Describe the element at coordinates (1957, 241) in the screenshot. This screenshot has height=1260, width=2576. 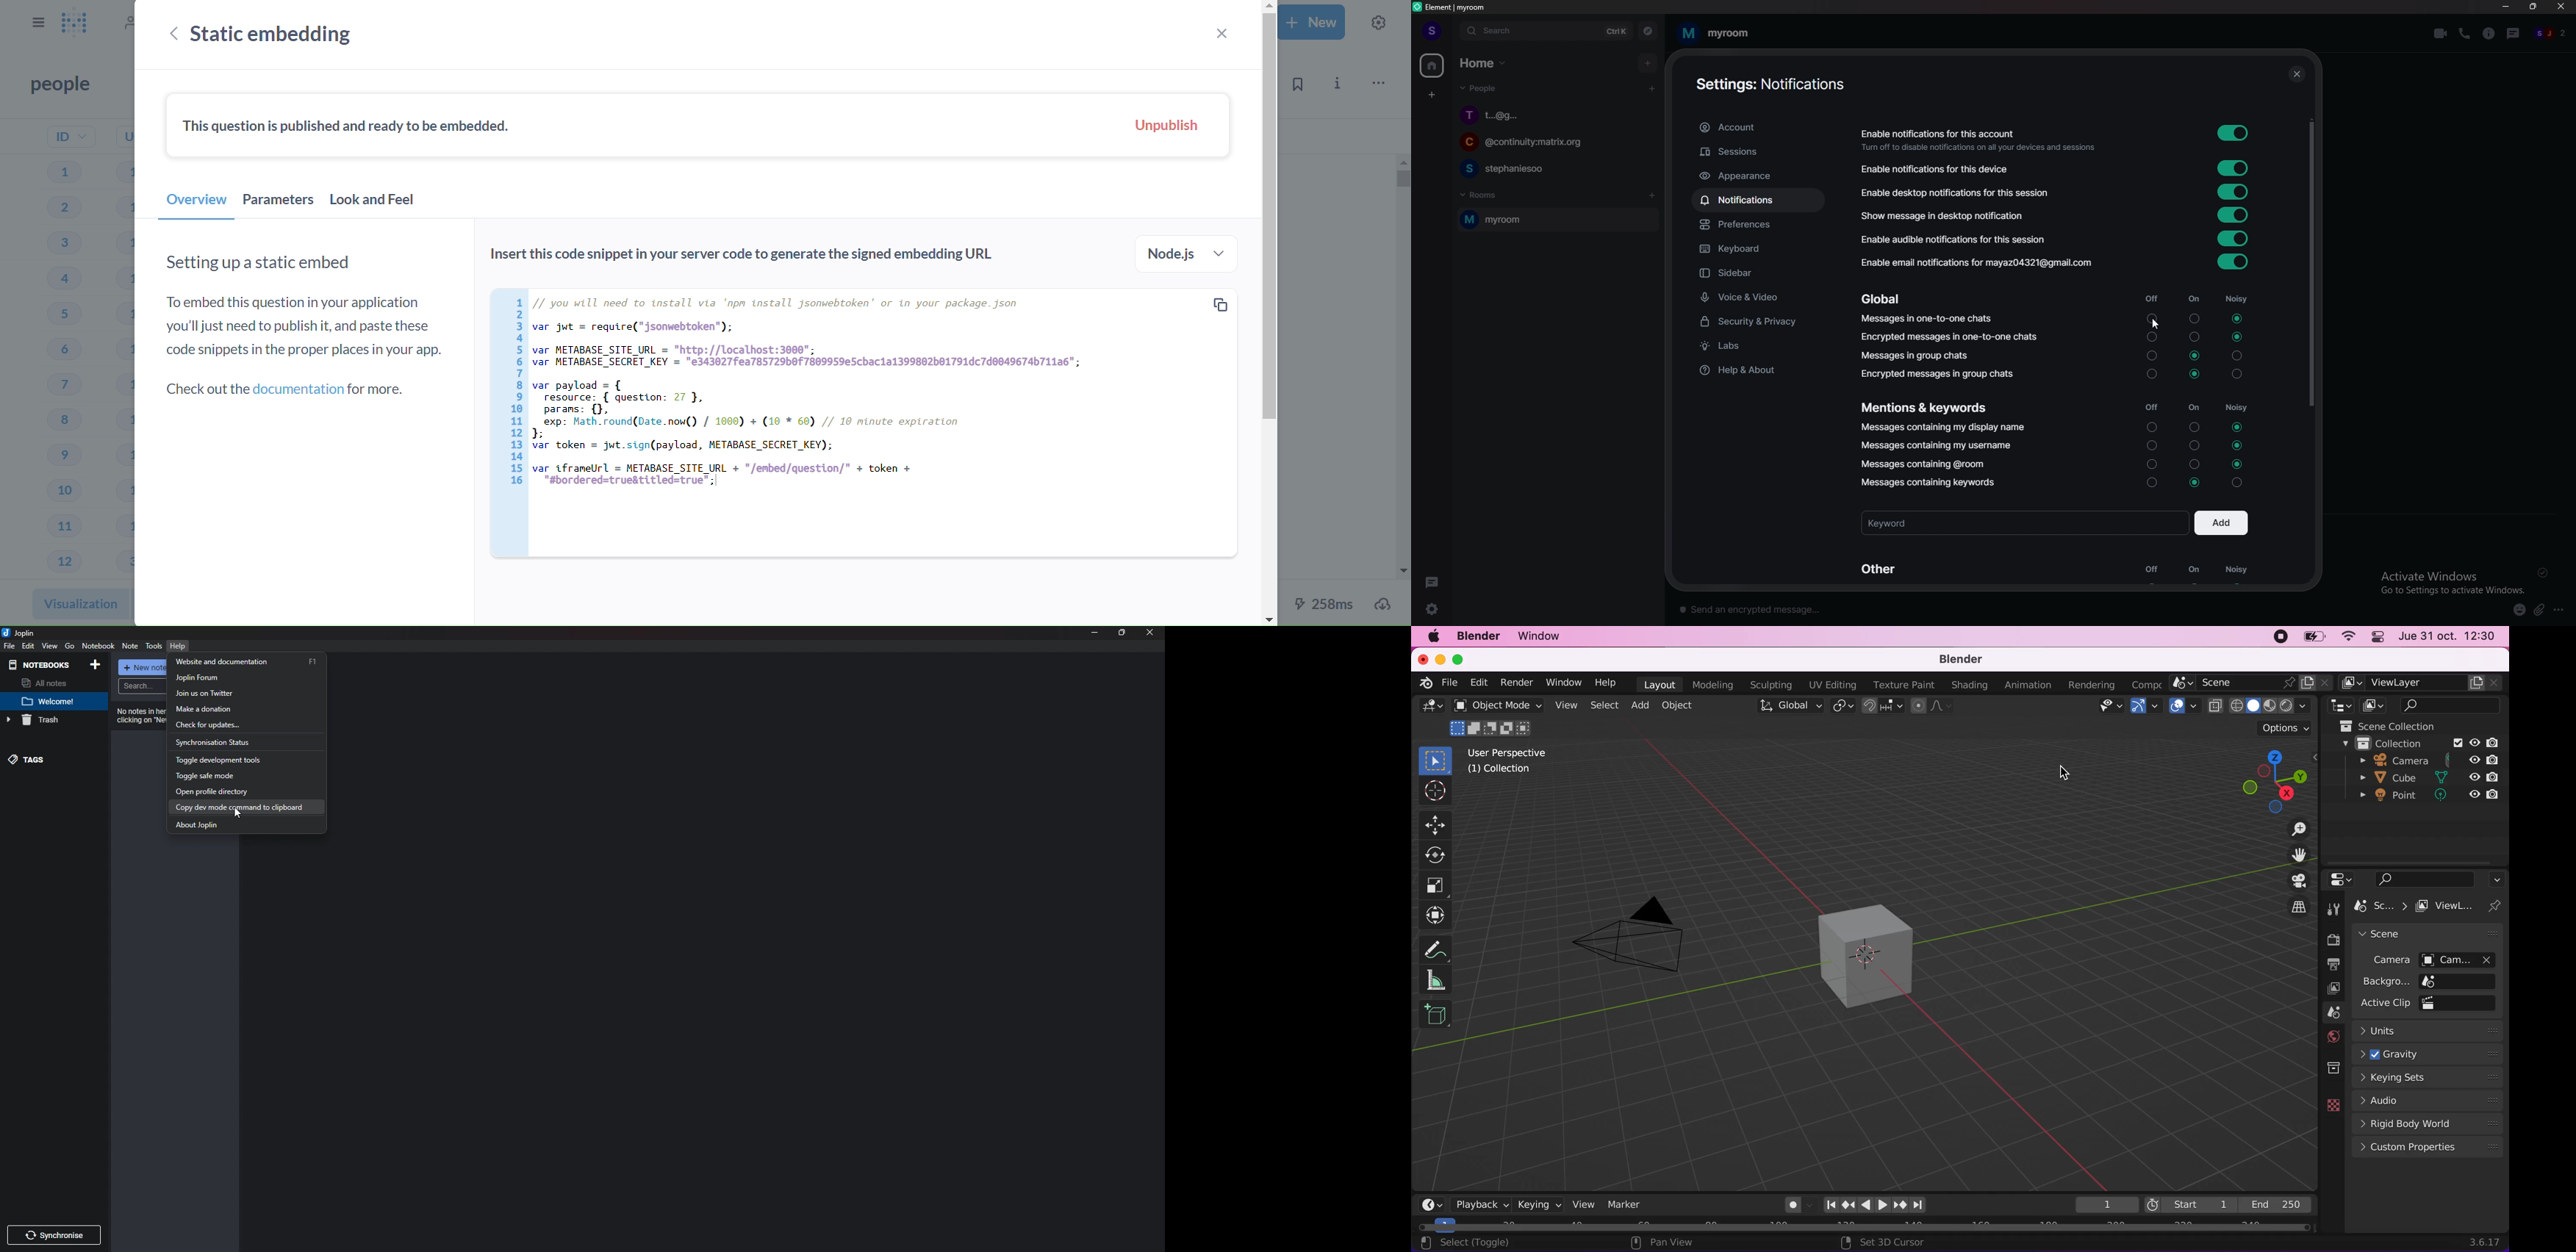
I see `Enable audible notifications for this session` at that location.